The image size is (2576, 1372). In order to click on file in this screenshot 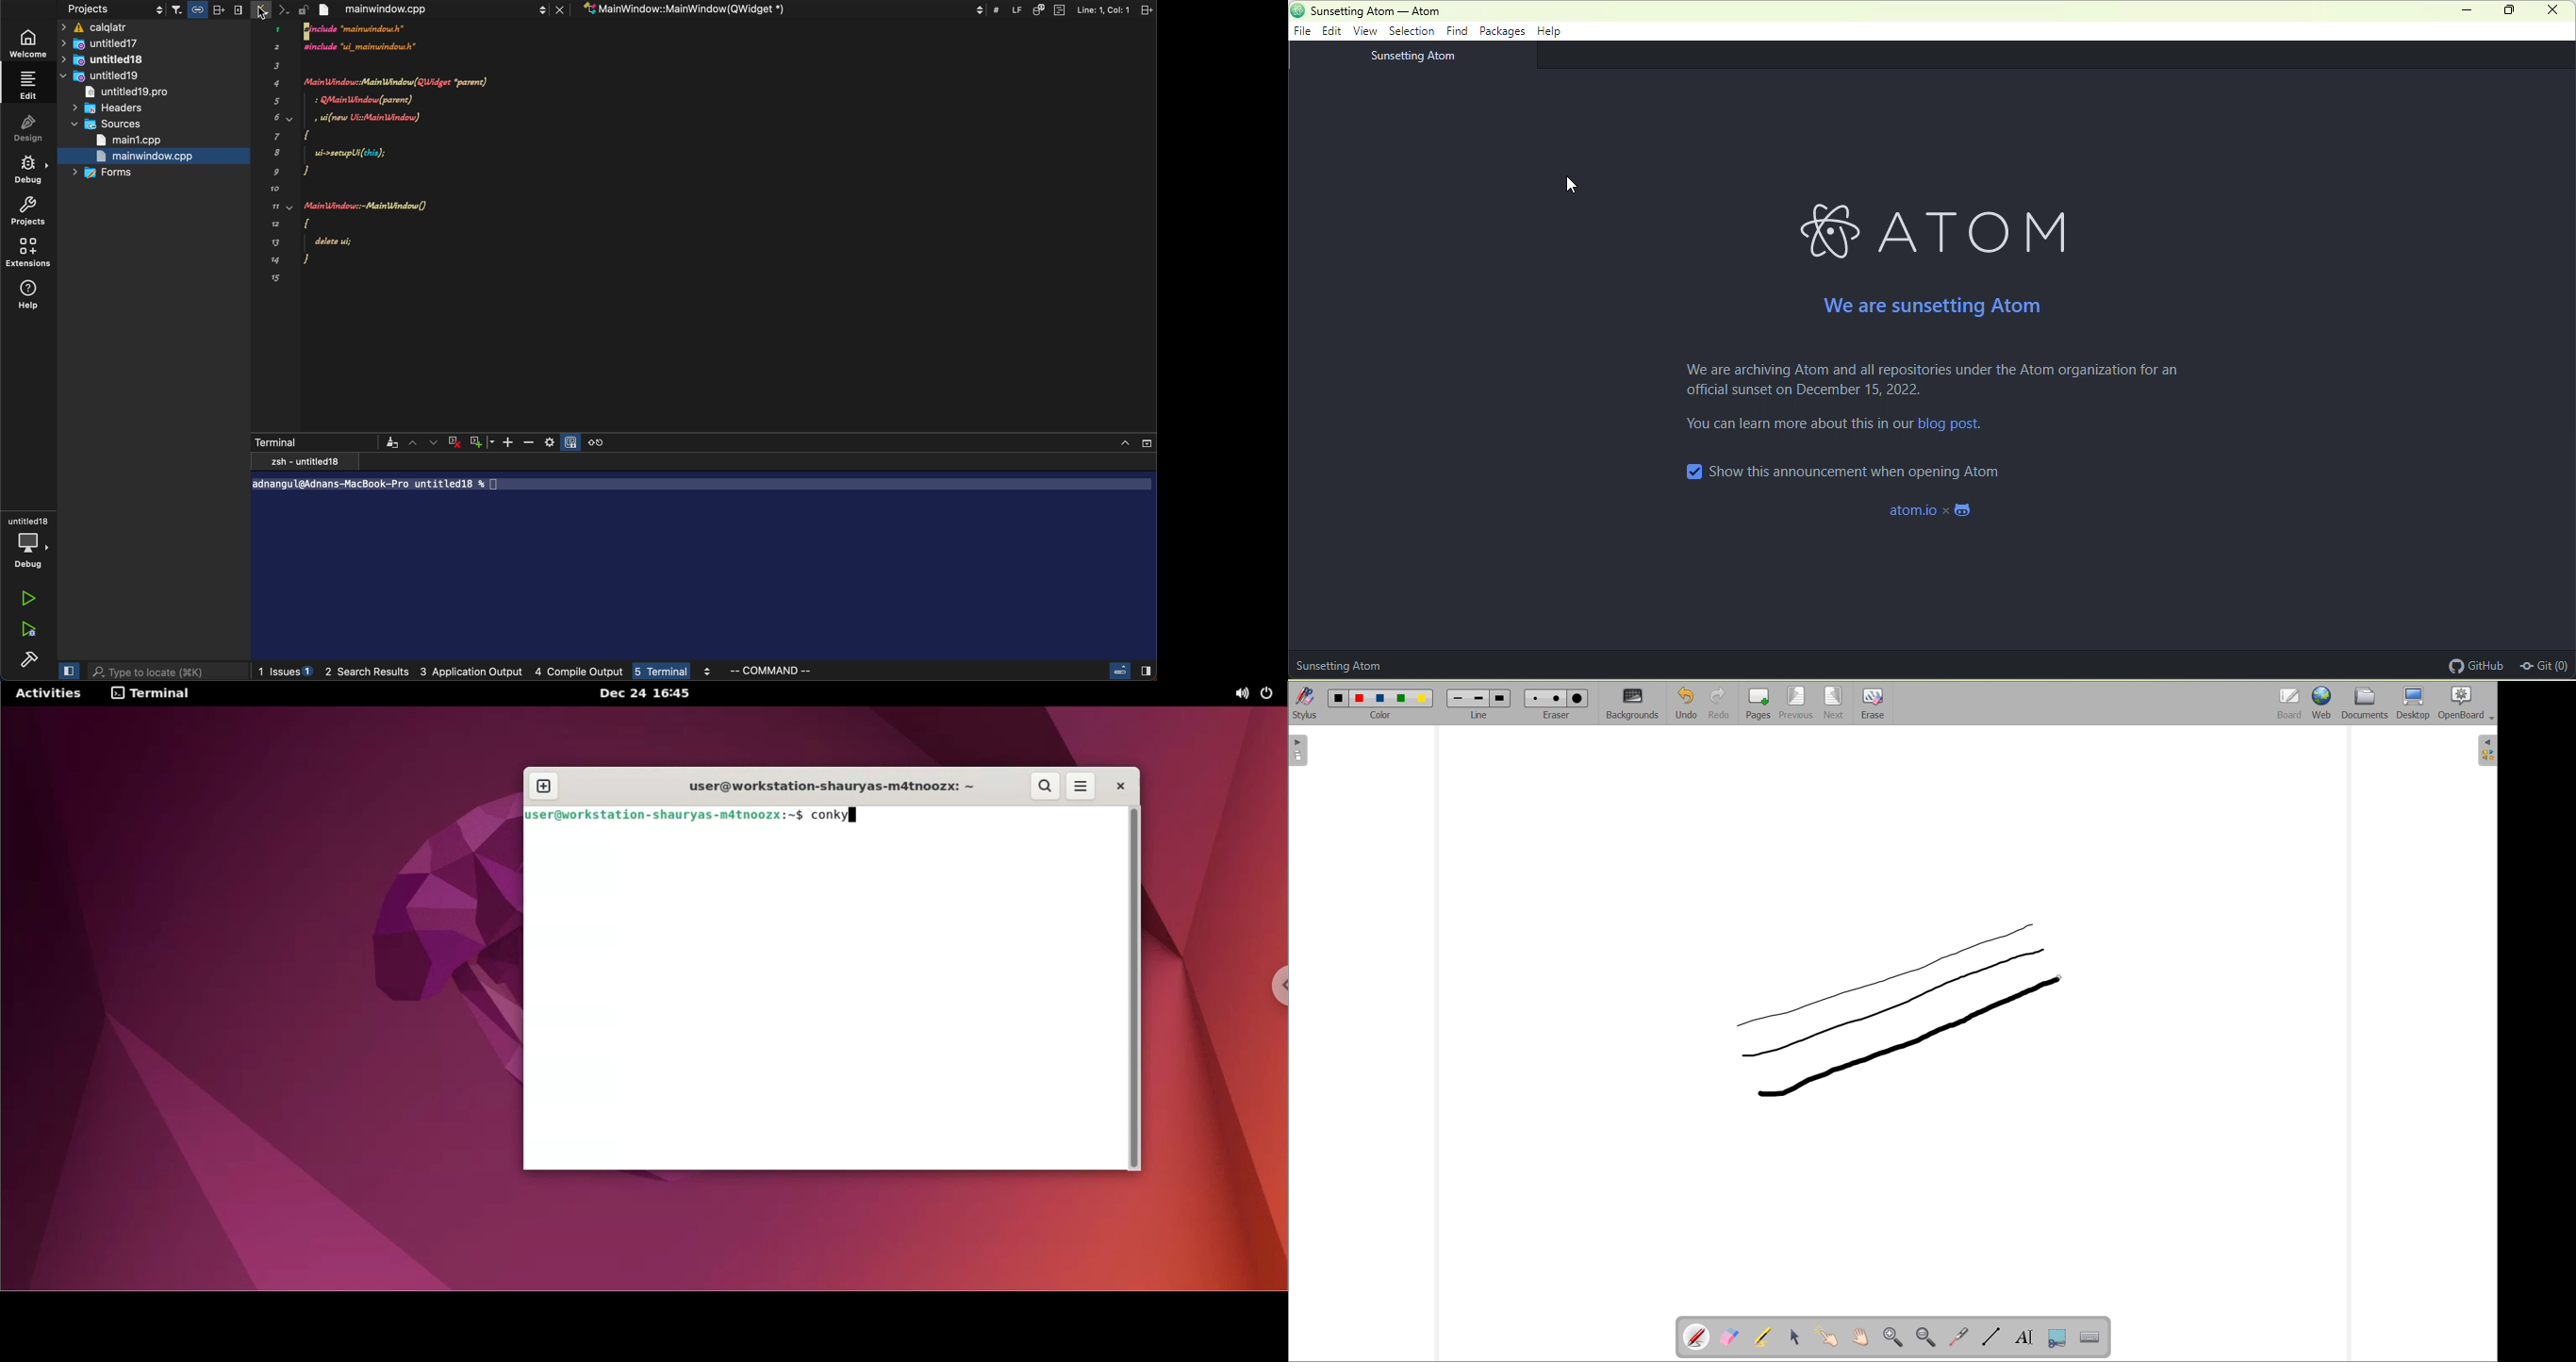, I will do `click(1306, 32)`.